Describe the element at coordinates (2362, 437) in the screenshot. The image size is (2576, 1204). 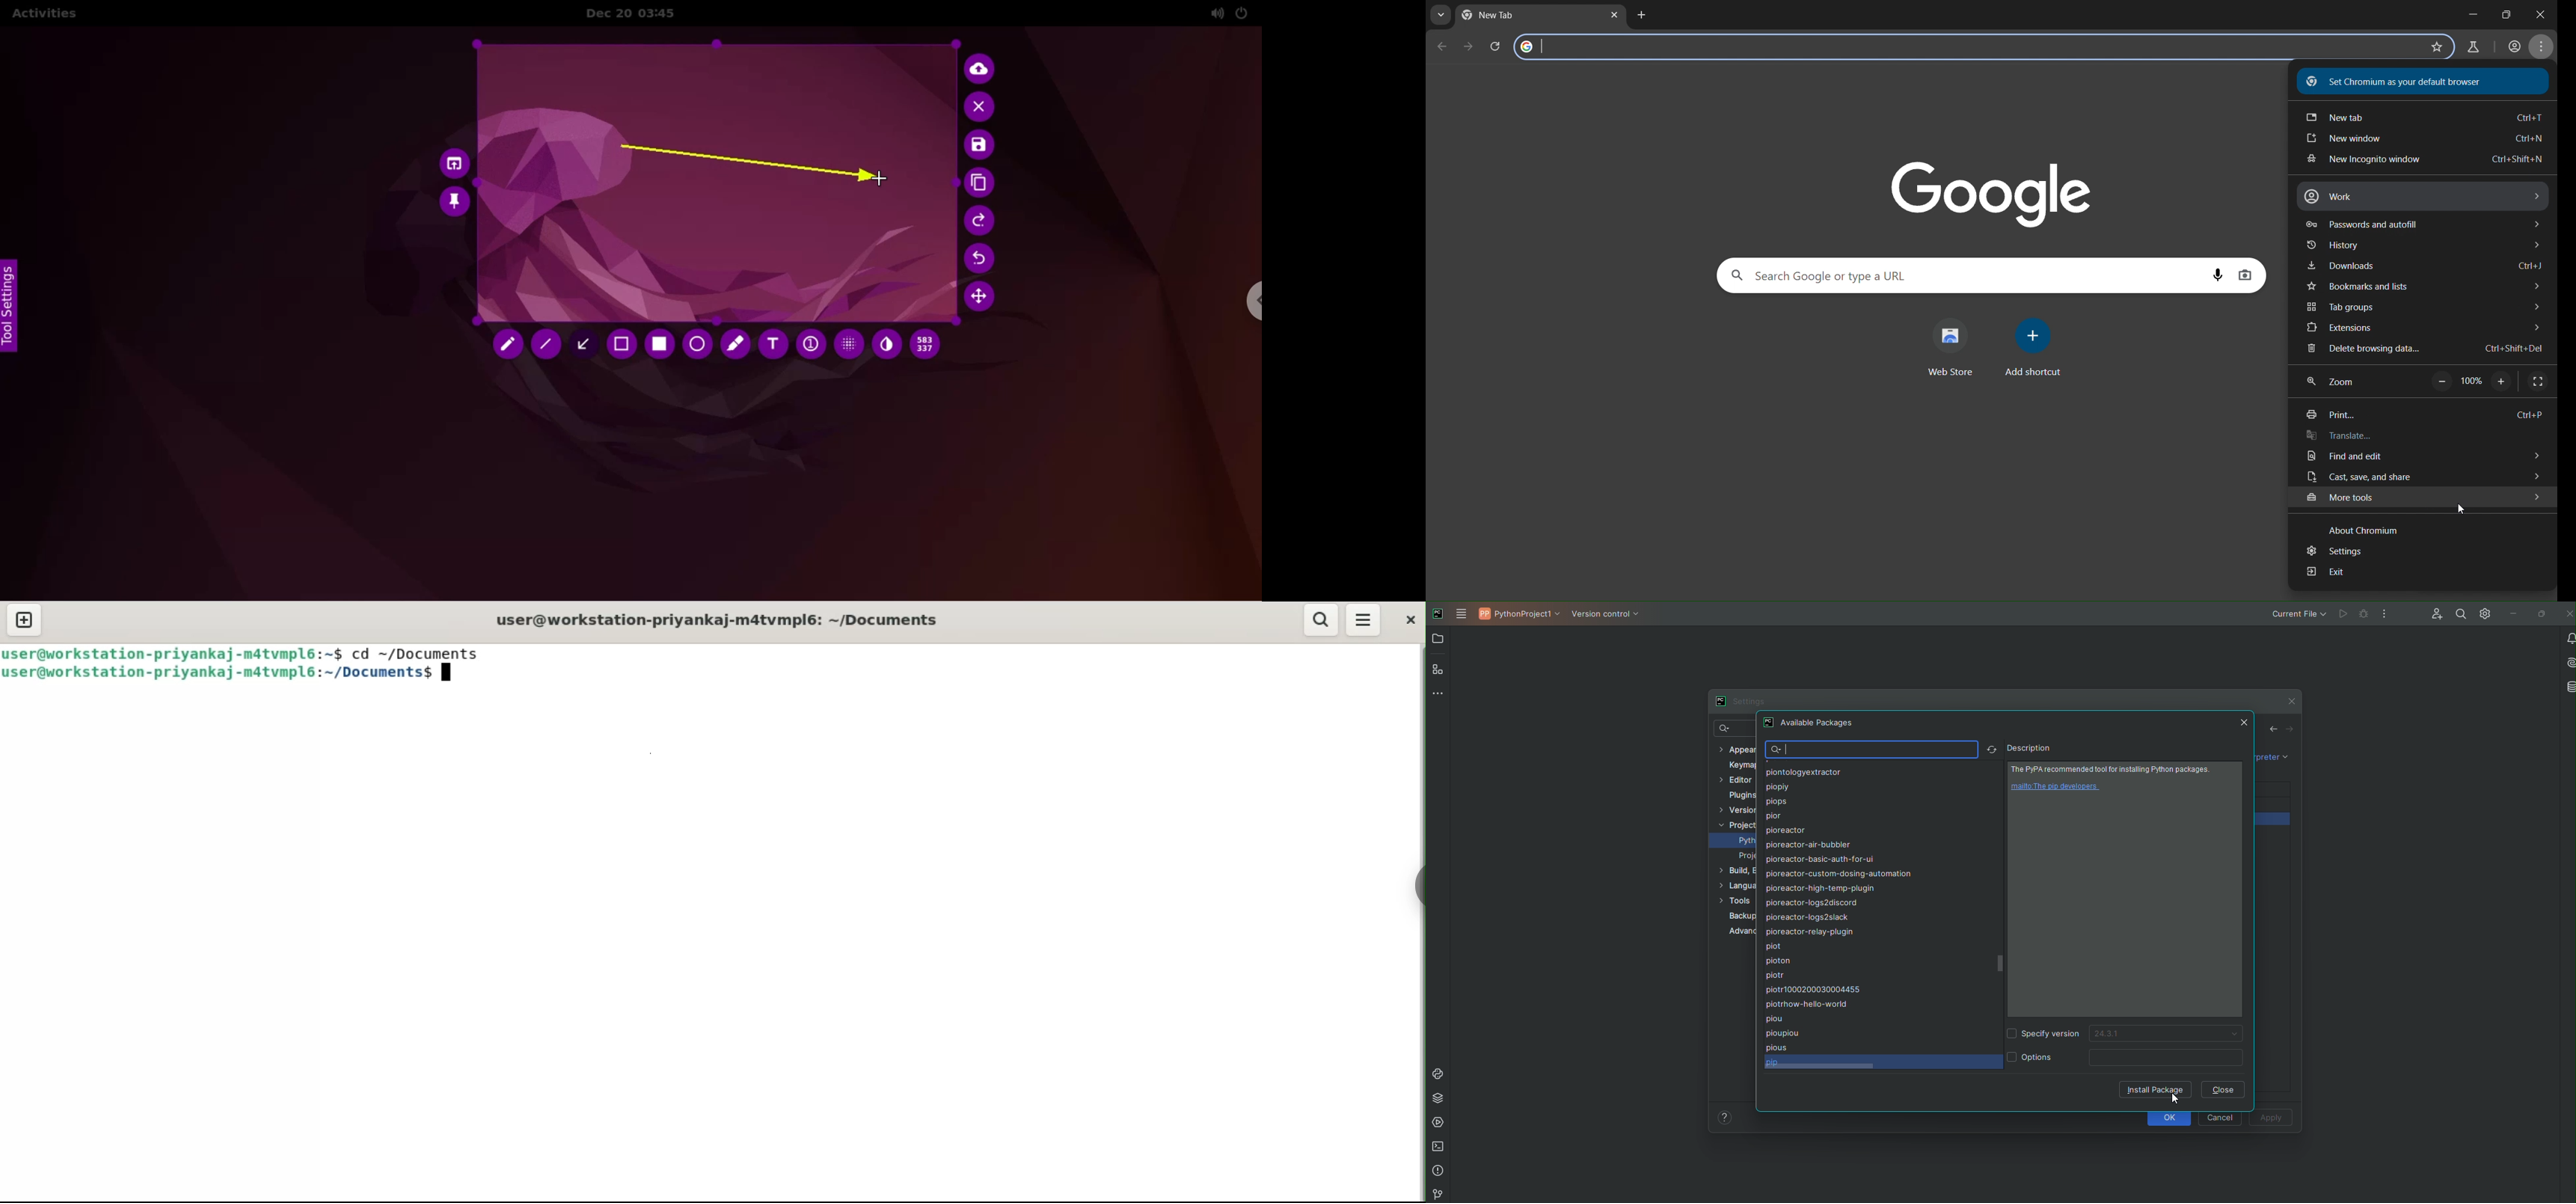
I see `translate` at that location.